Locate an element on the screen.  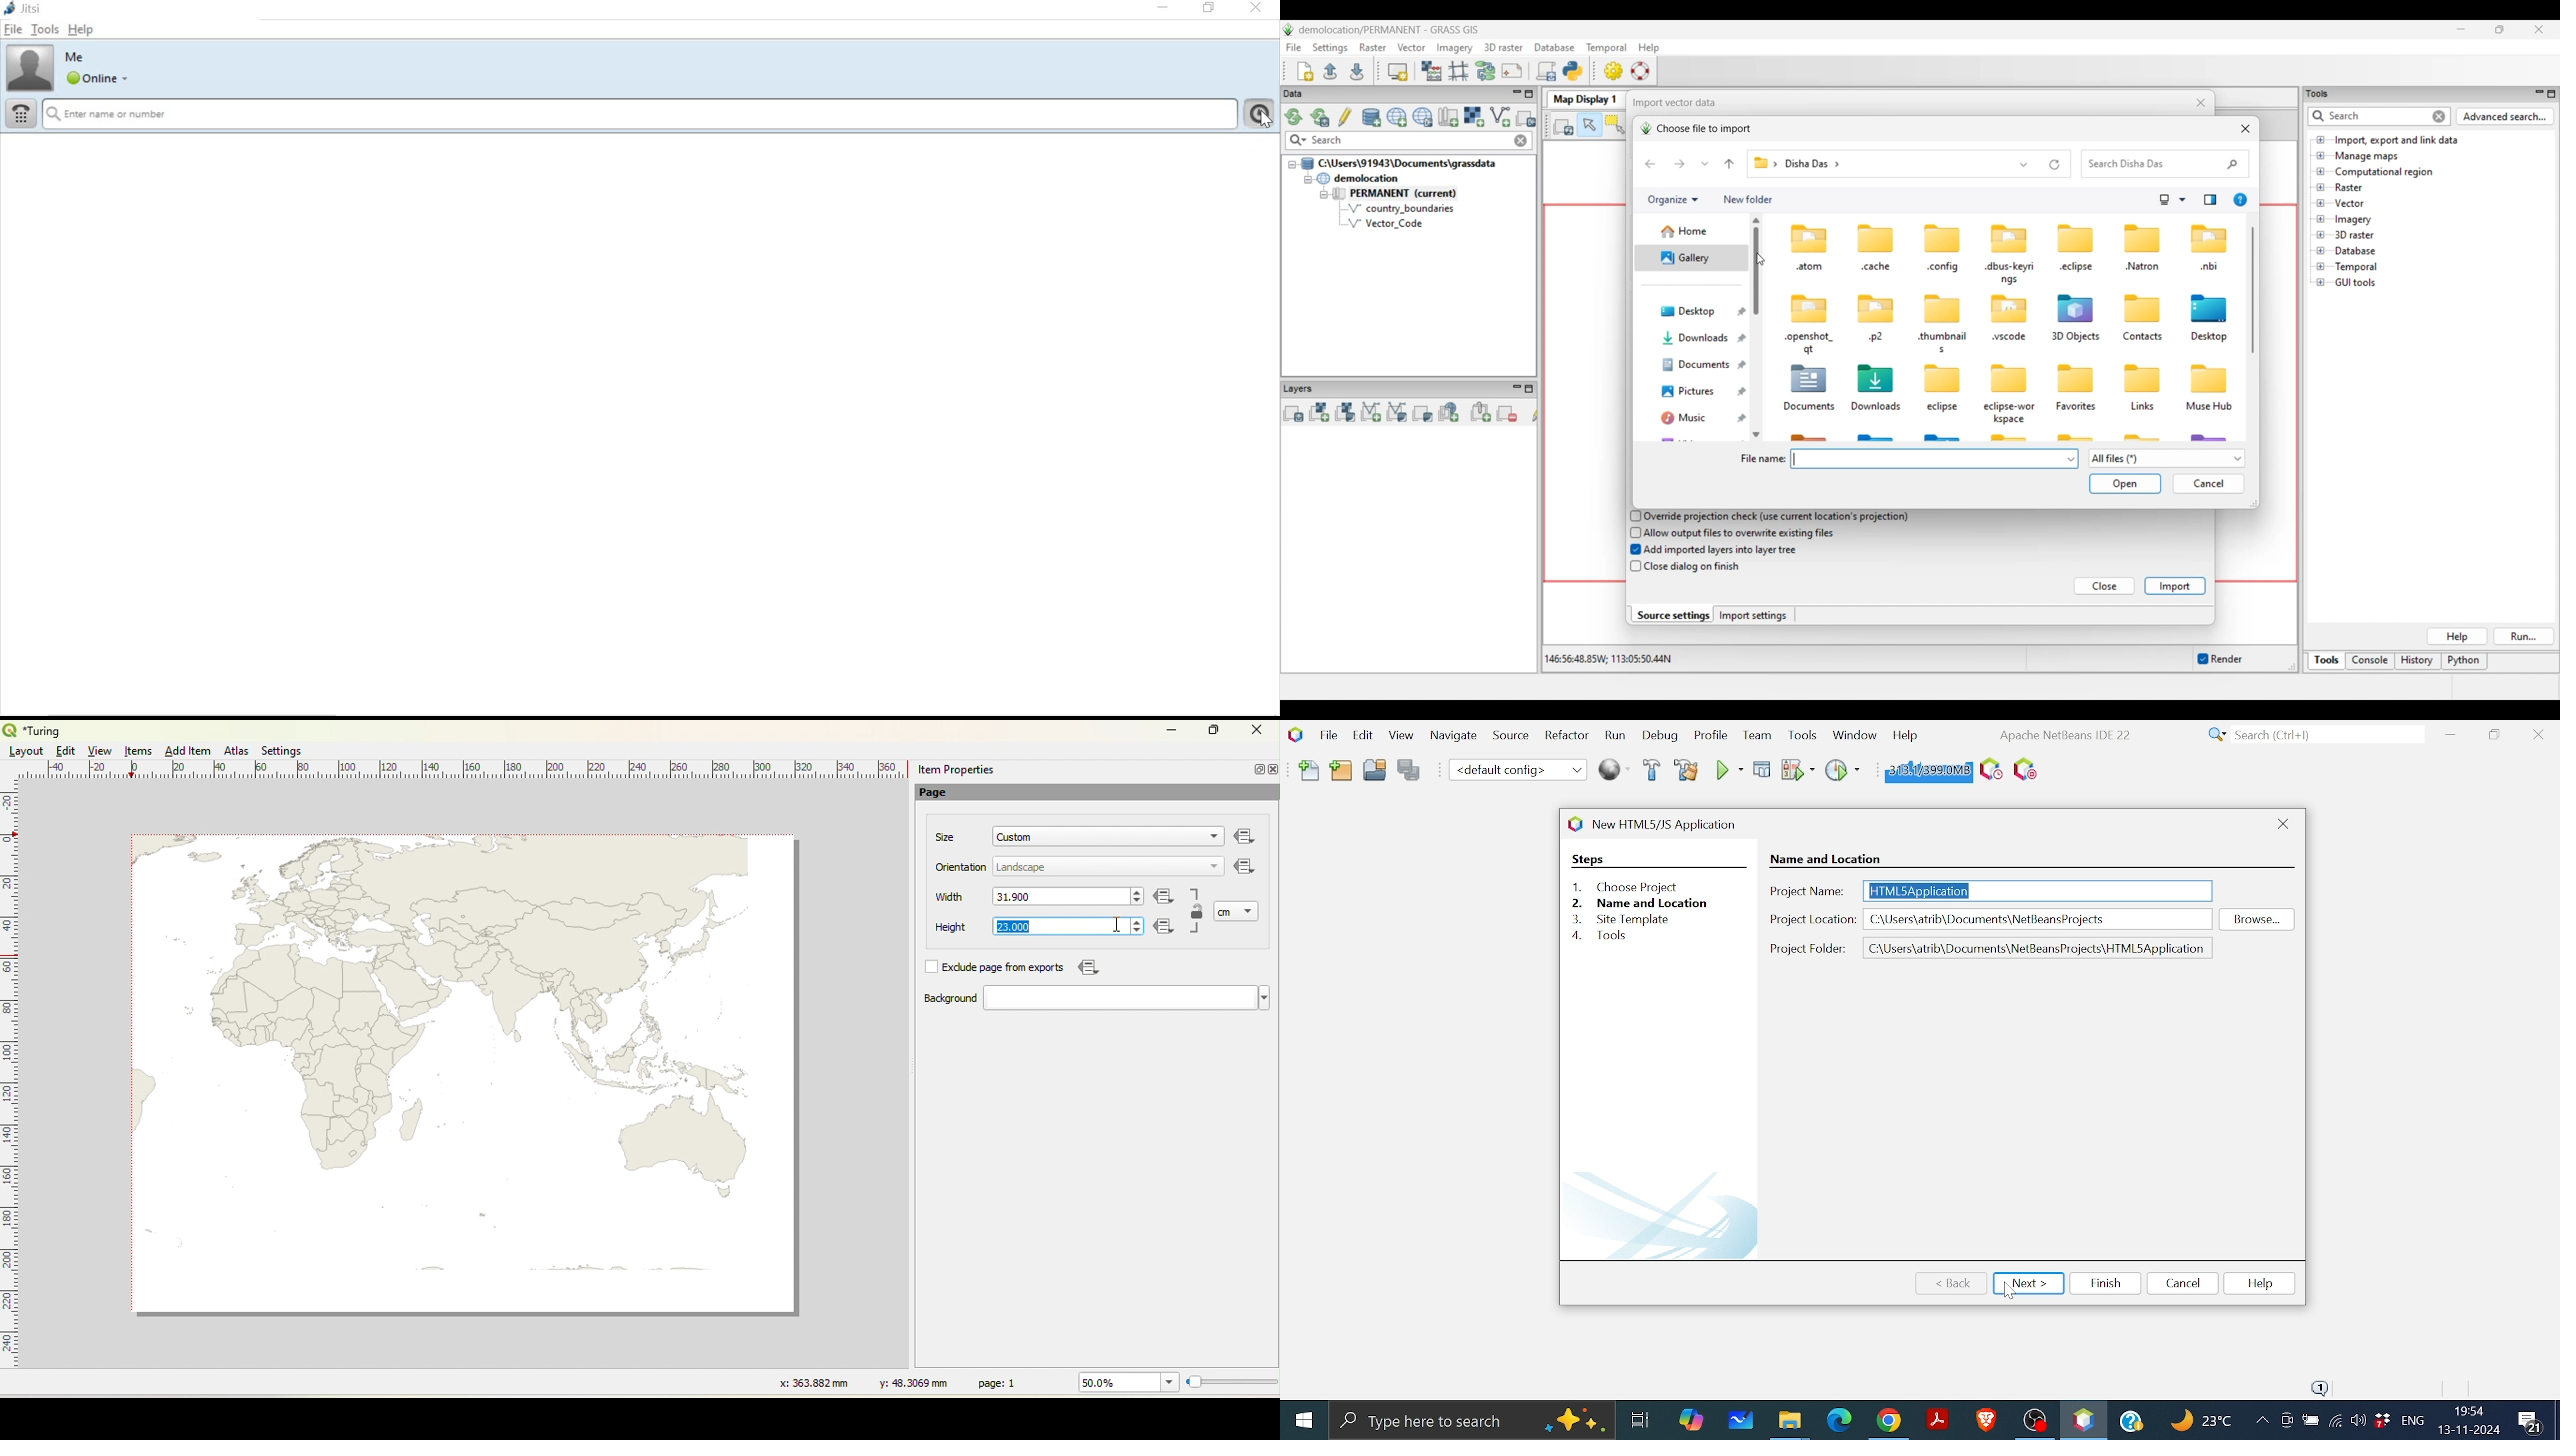
Add folder is located at coordinates (1342, 772).